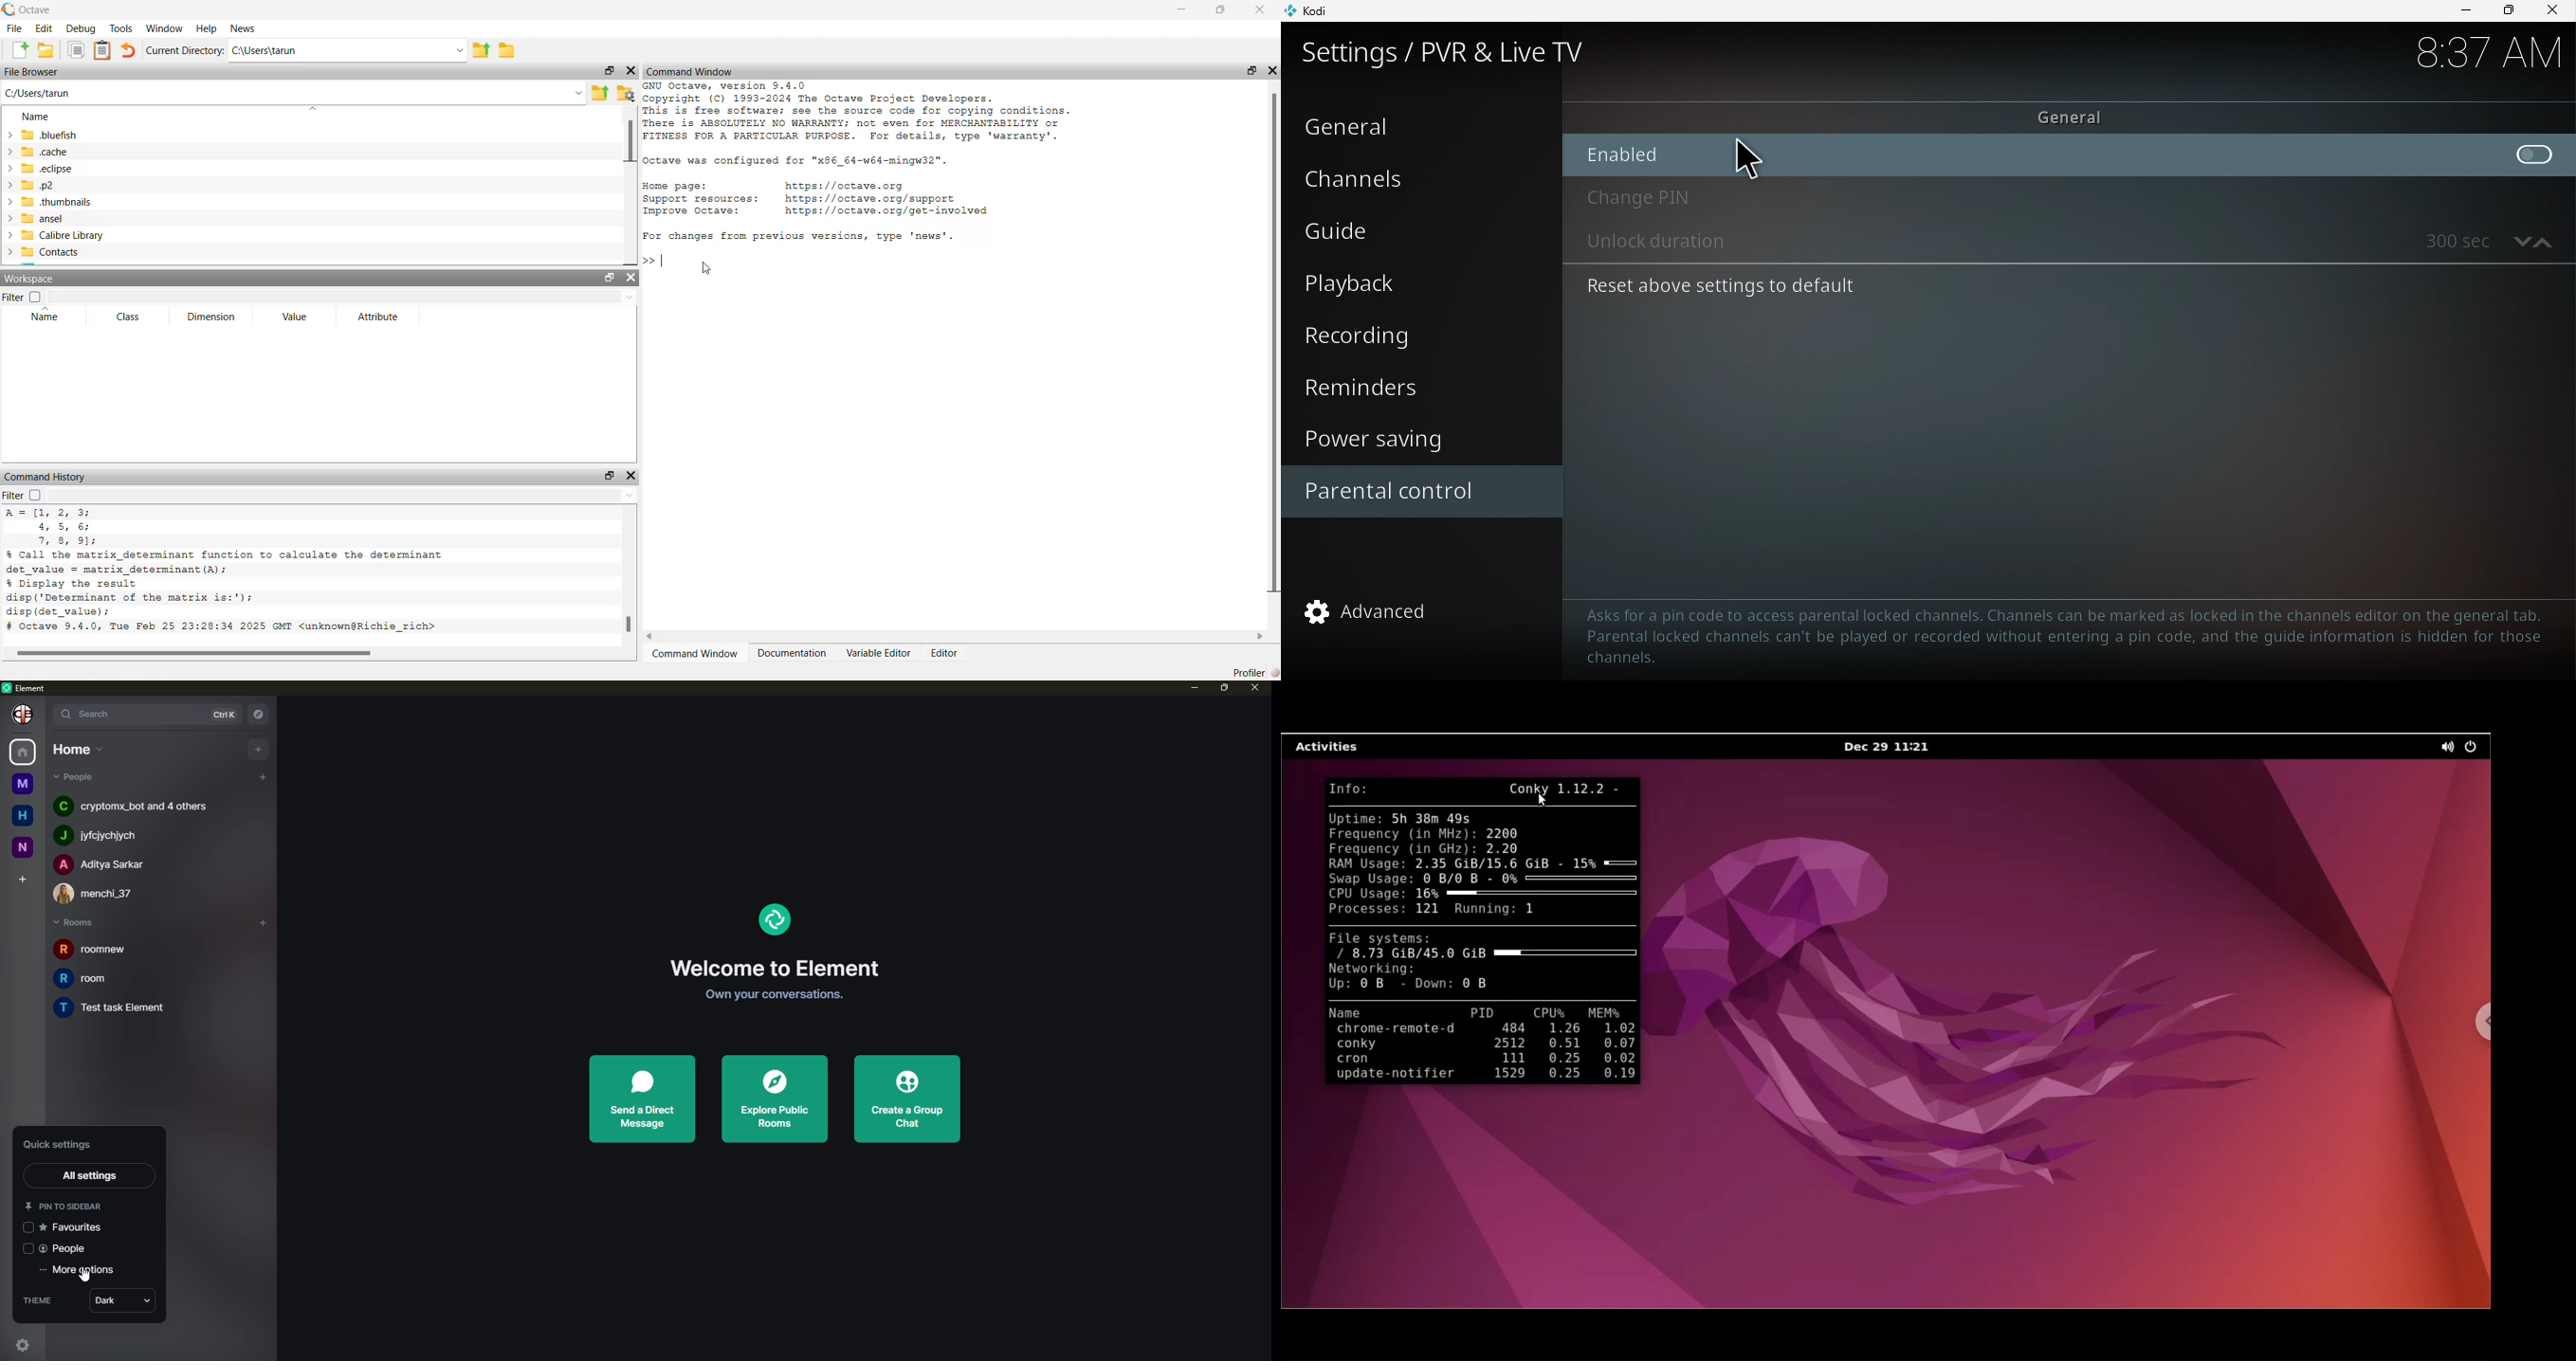 Image resolution: width=2576 pixels, height=1372 pixels. I want to click on Unlock duration, so click(2030, 245).